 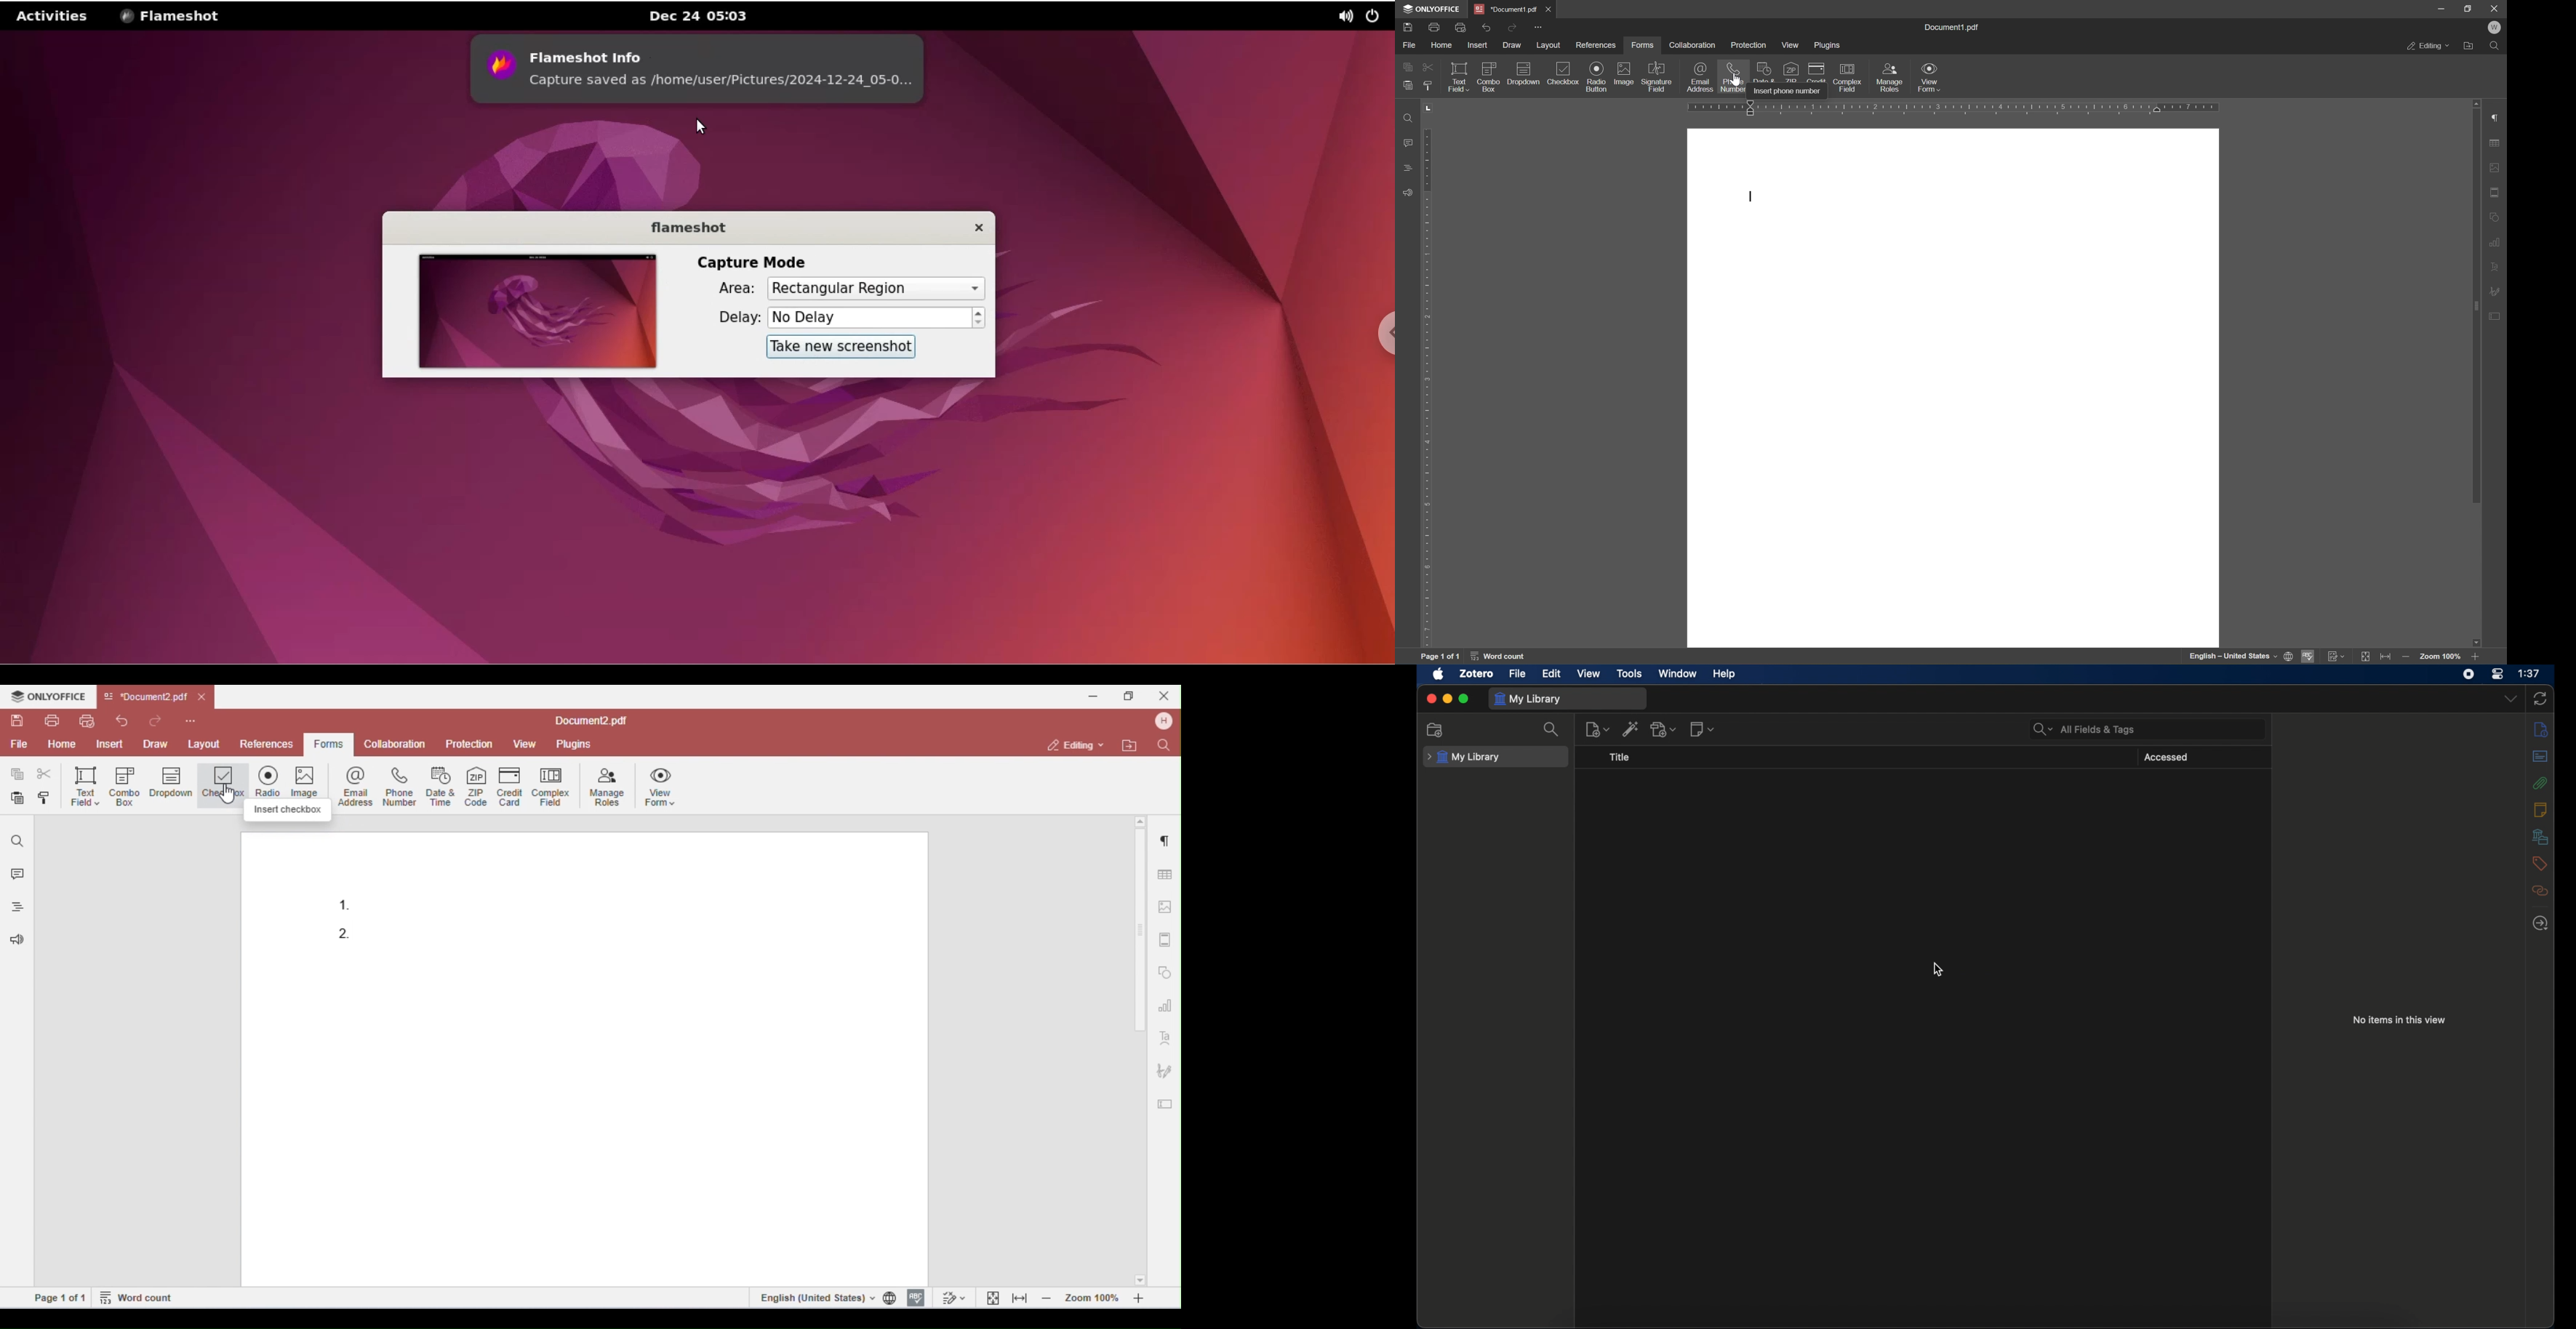 What do you see at coordinates (1537, 26) in the screenshot?
I see `customize quick access toolbar` at bounding box center [1537, 26].